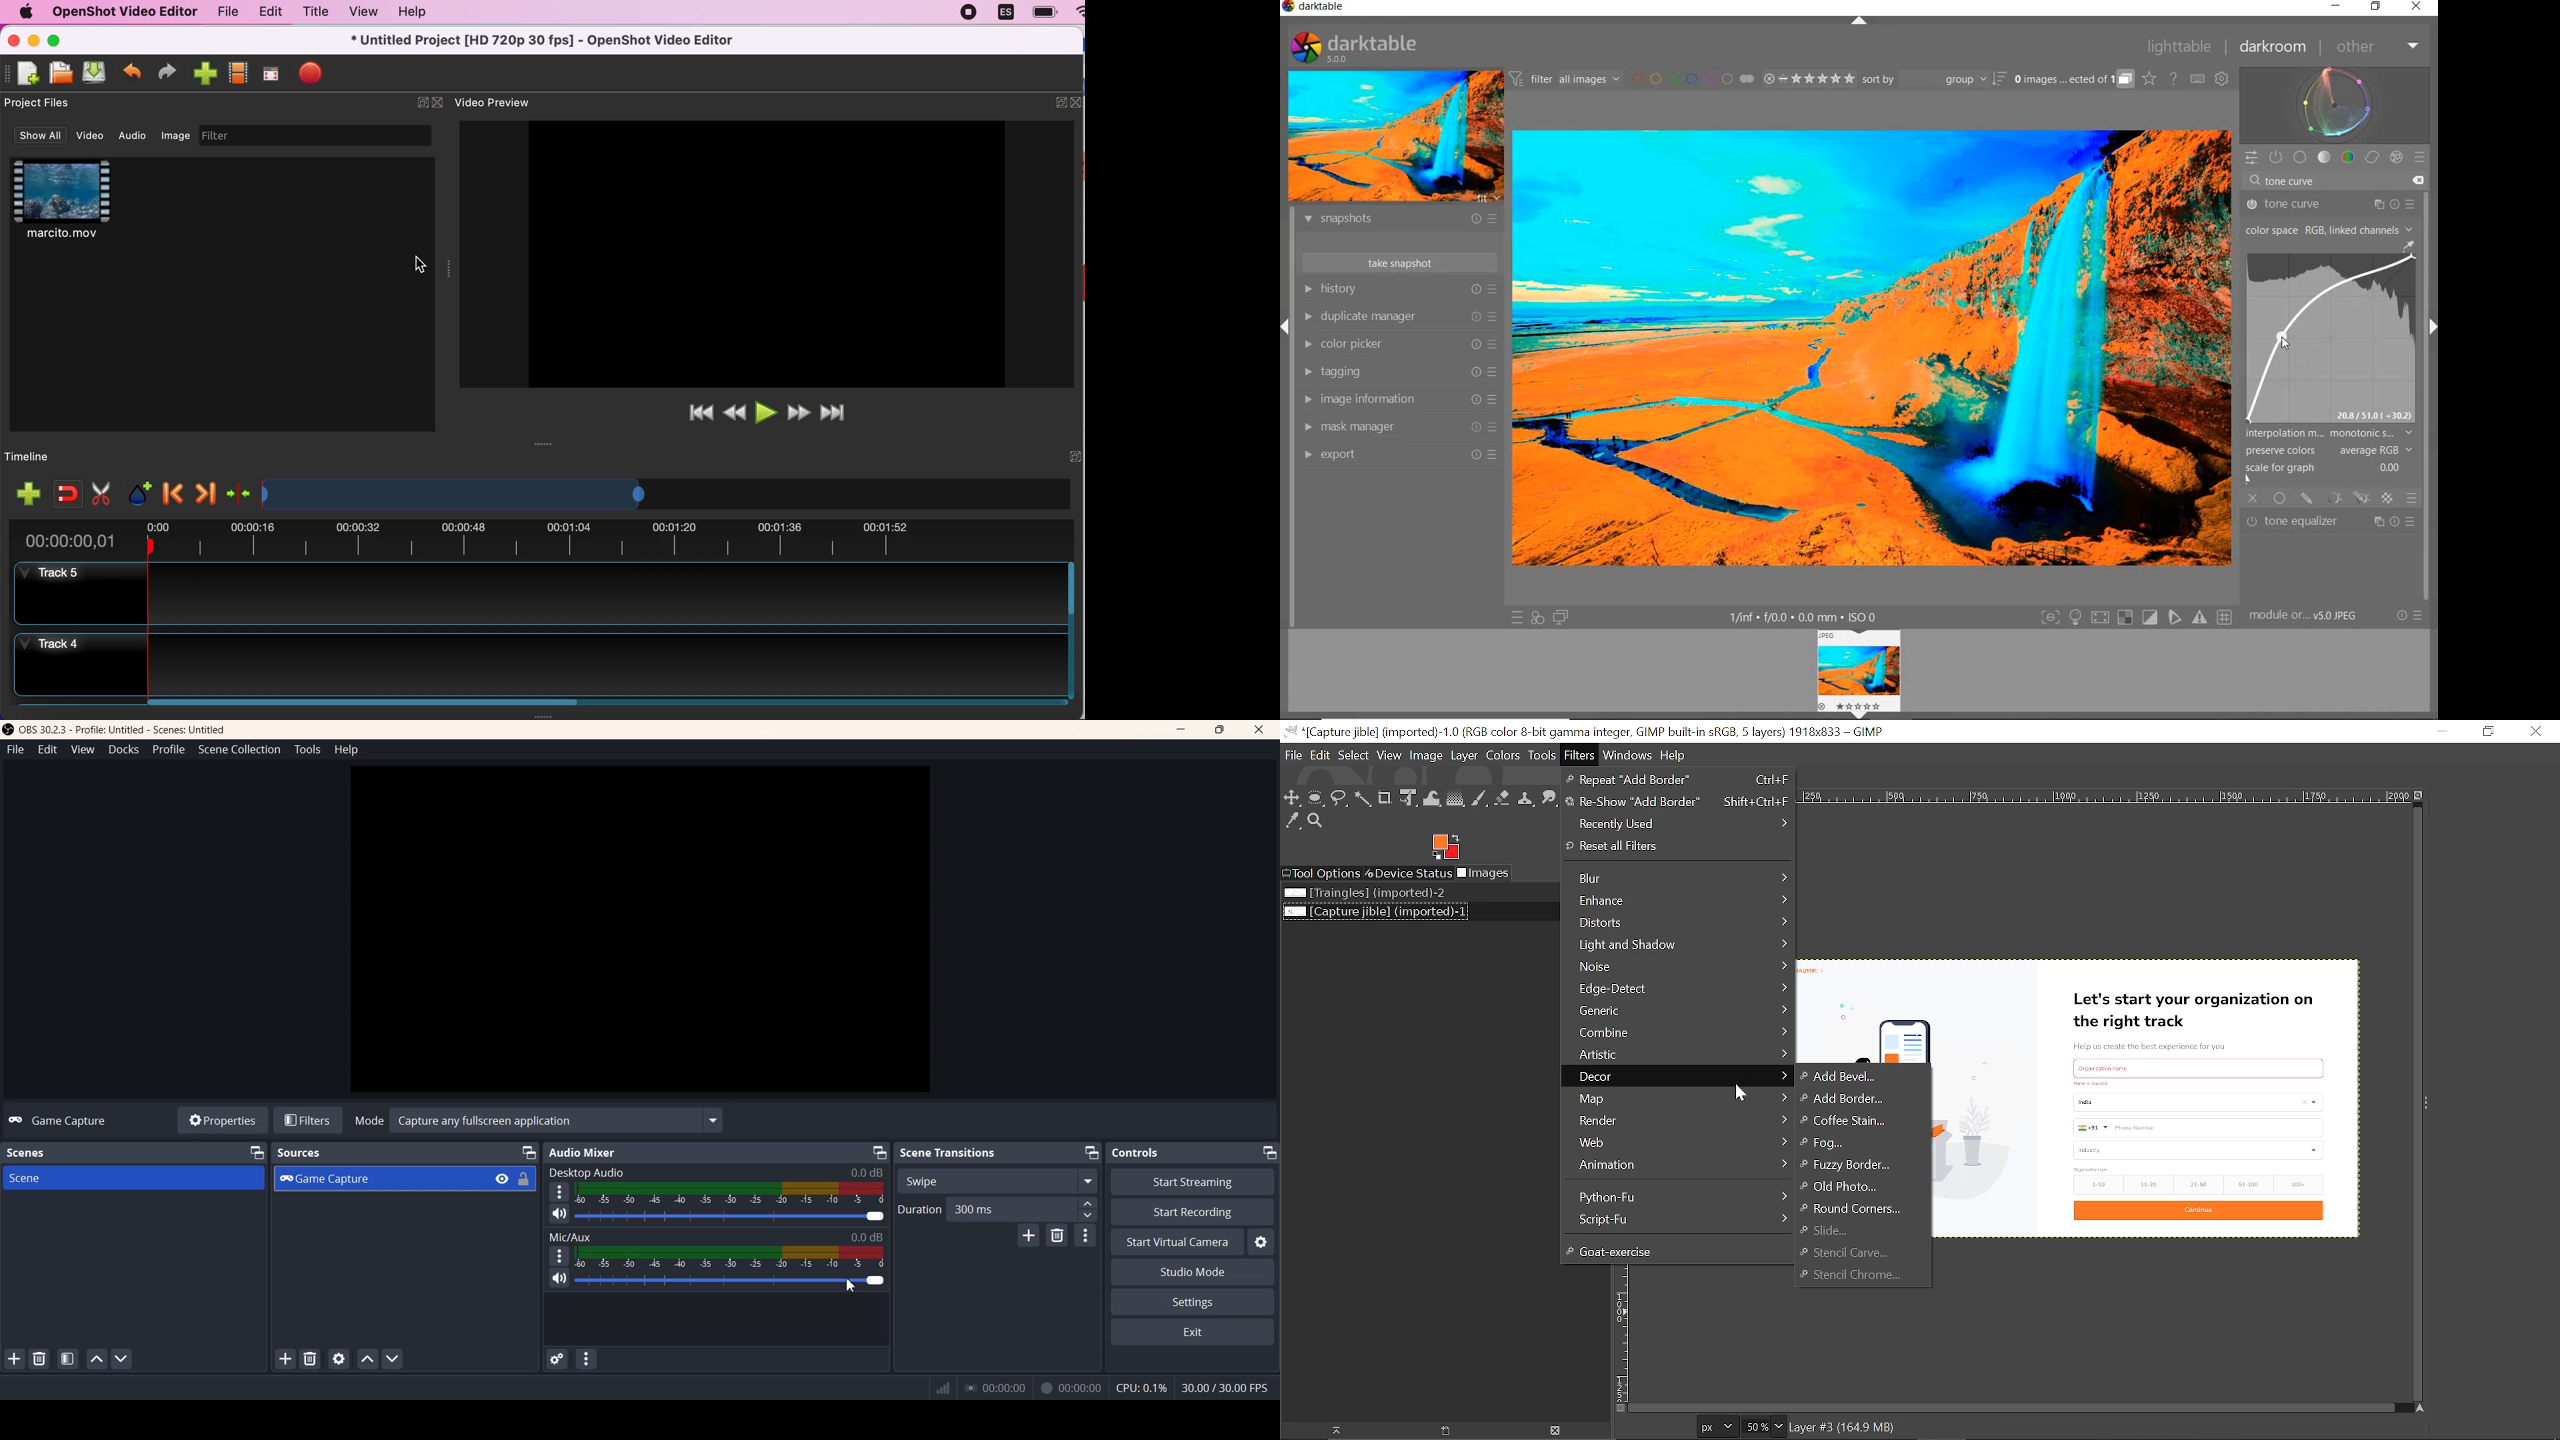  I want to click on Expand/Collapse, so click(1287, 330).